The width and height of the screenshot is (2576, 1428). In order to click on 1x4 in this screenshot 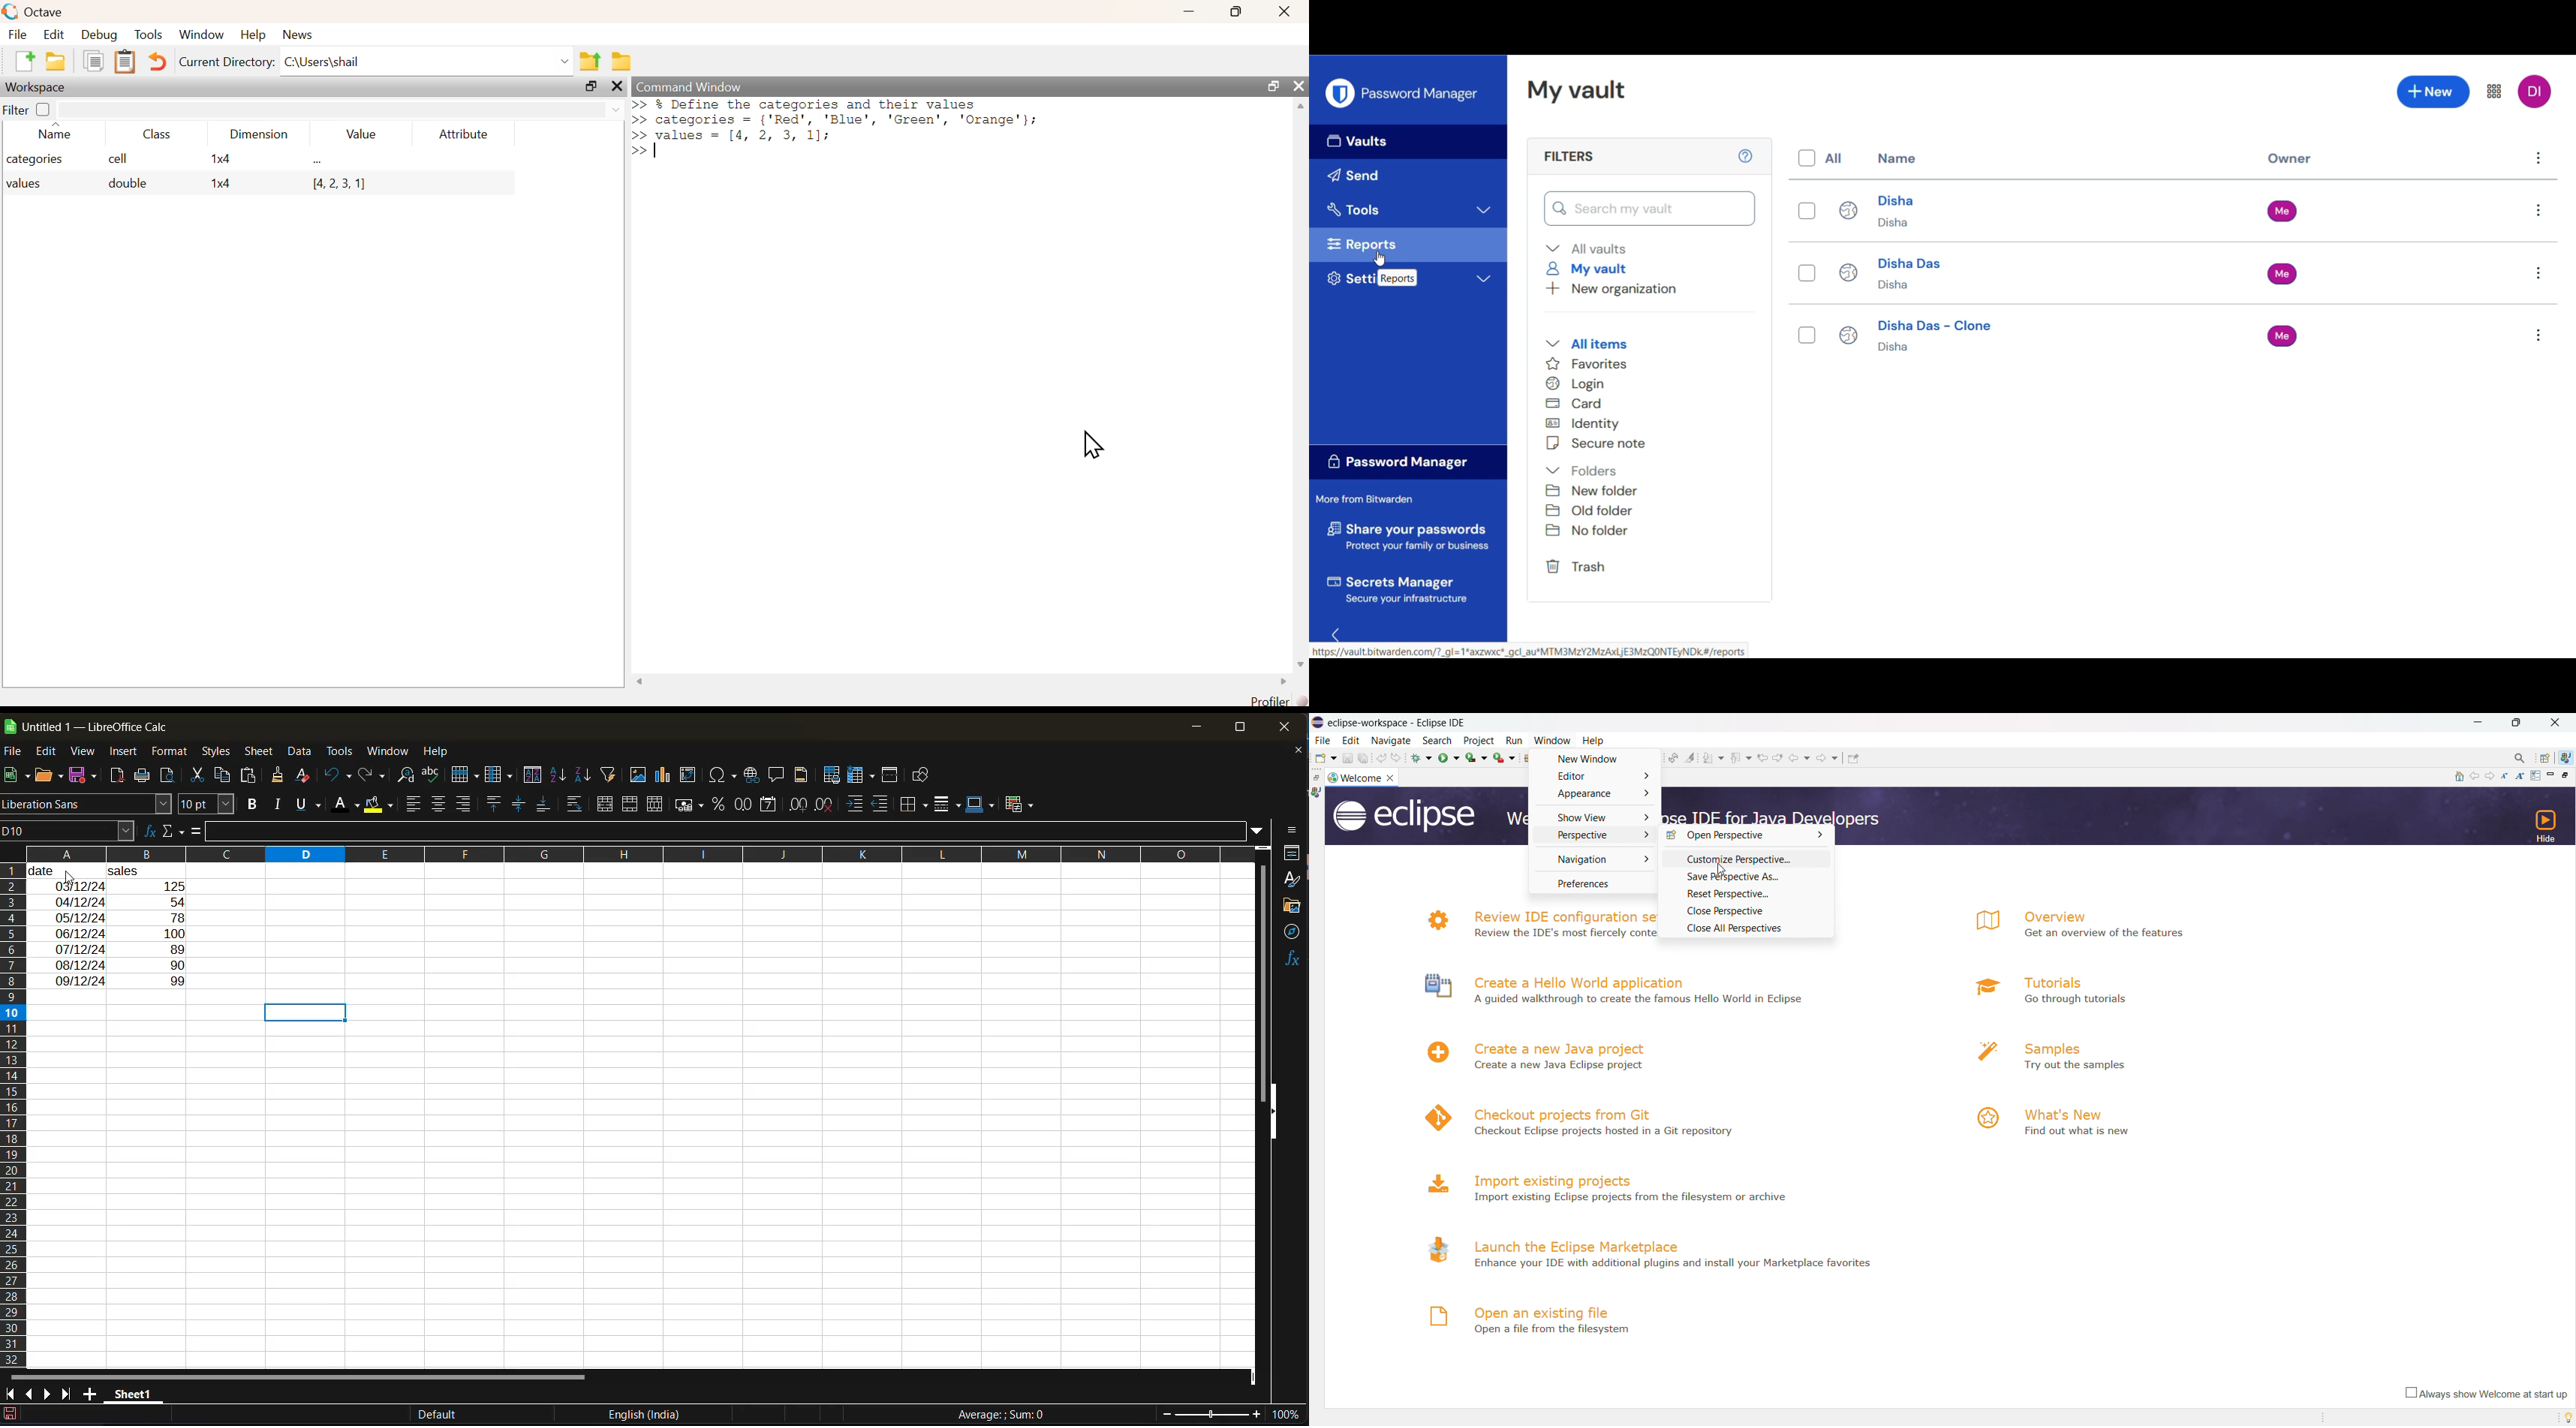, I will do `click(221, 160)`.